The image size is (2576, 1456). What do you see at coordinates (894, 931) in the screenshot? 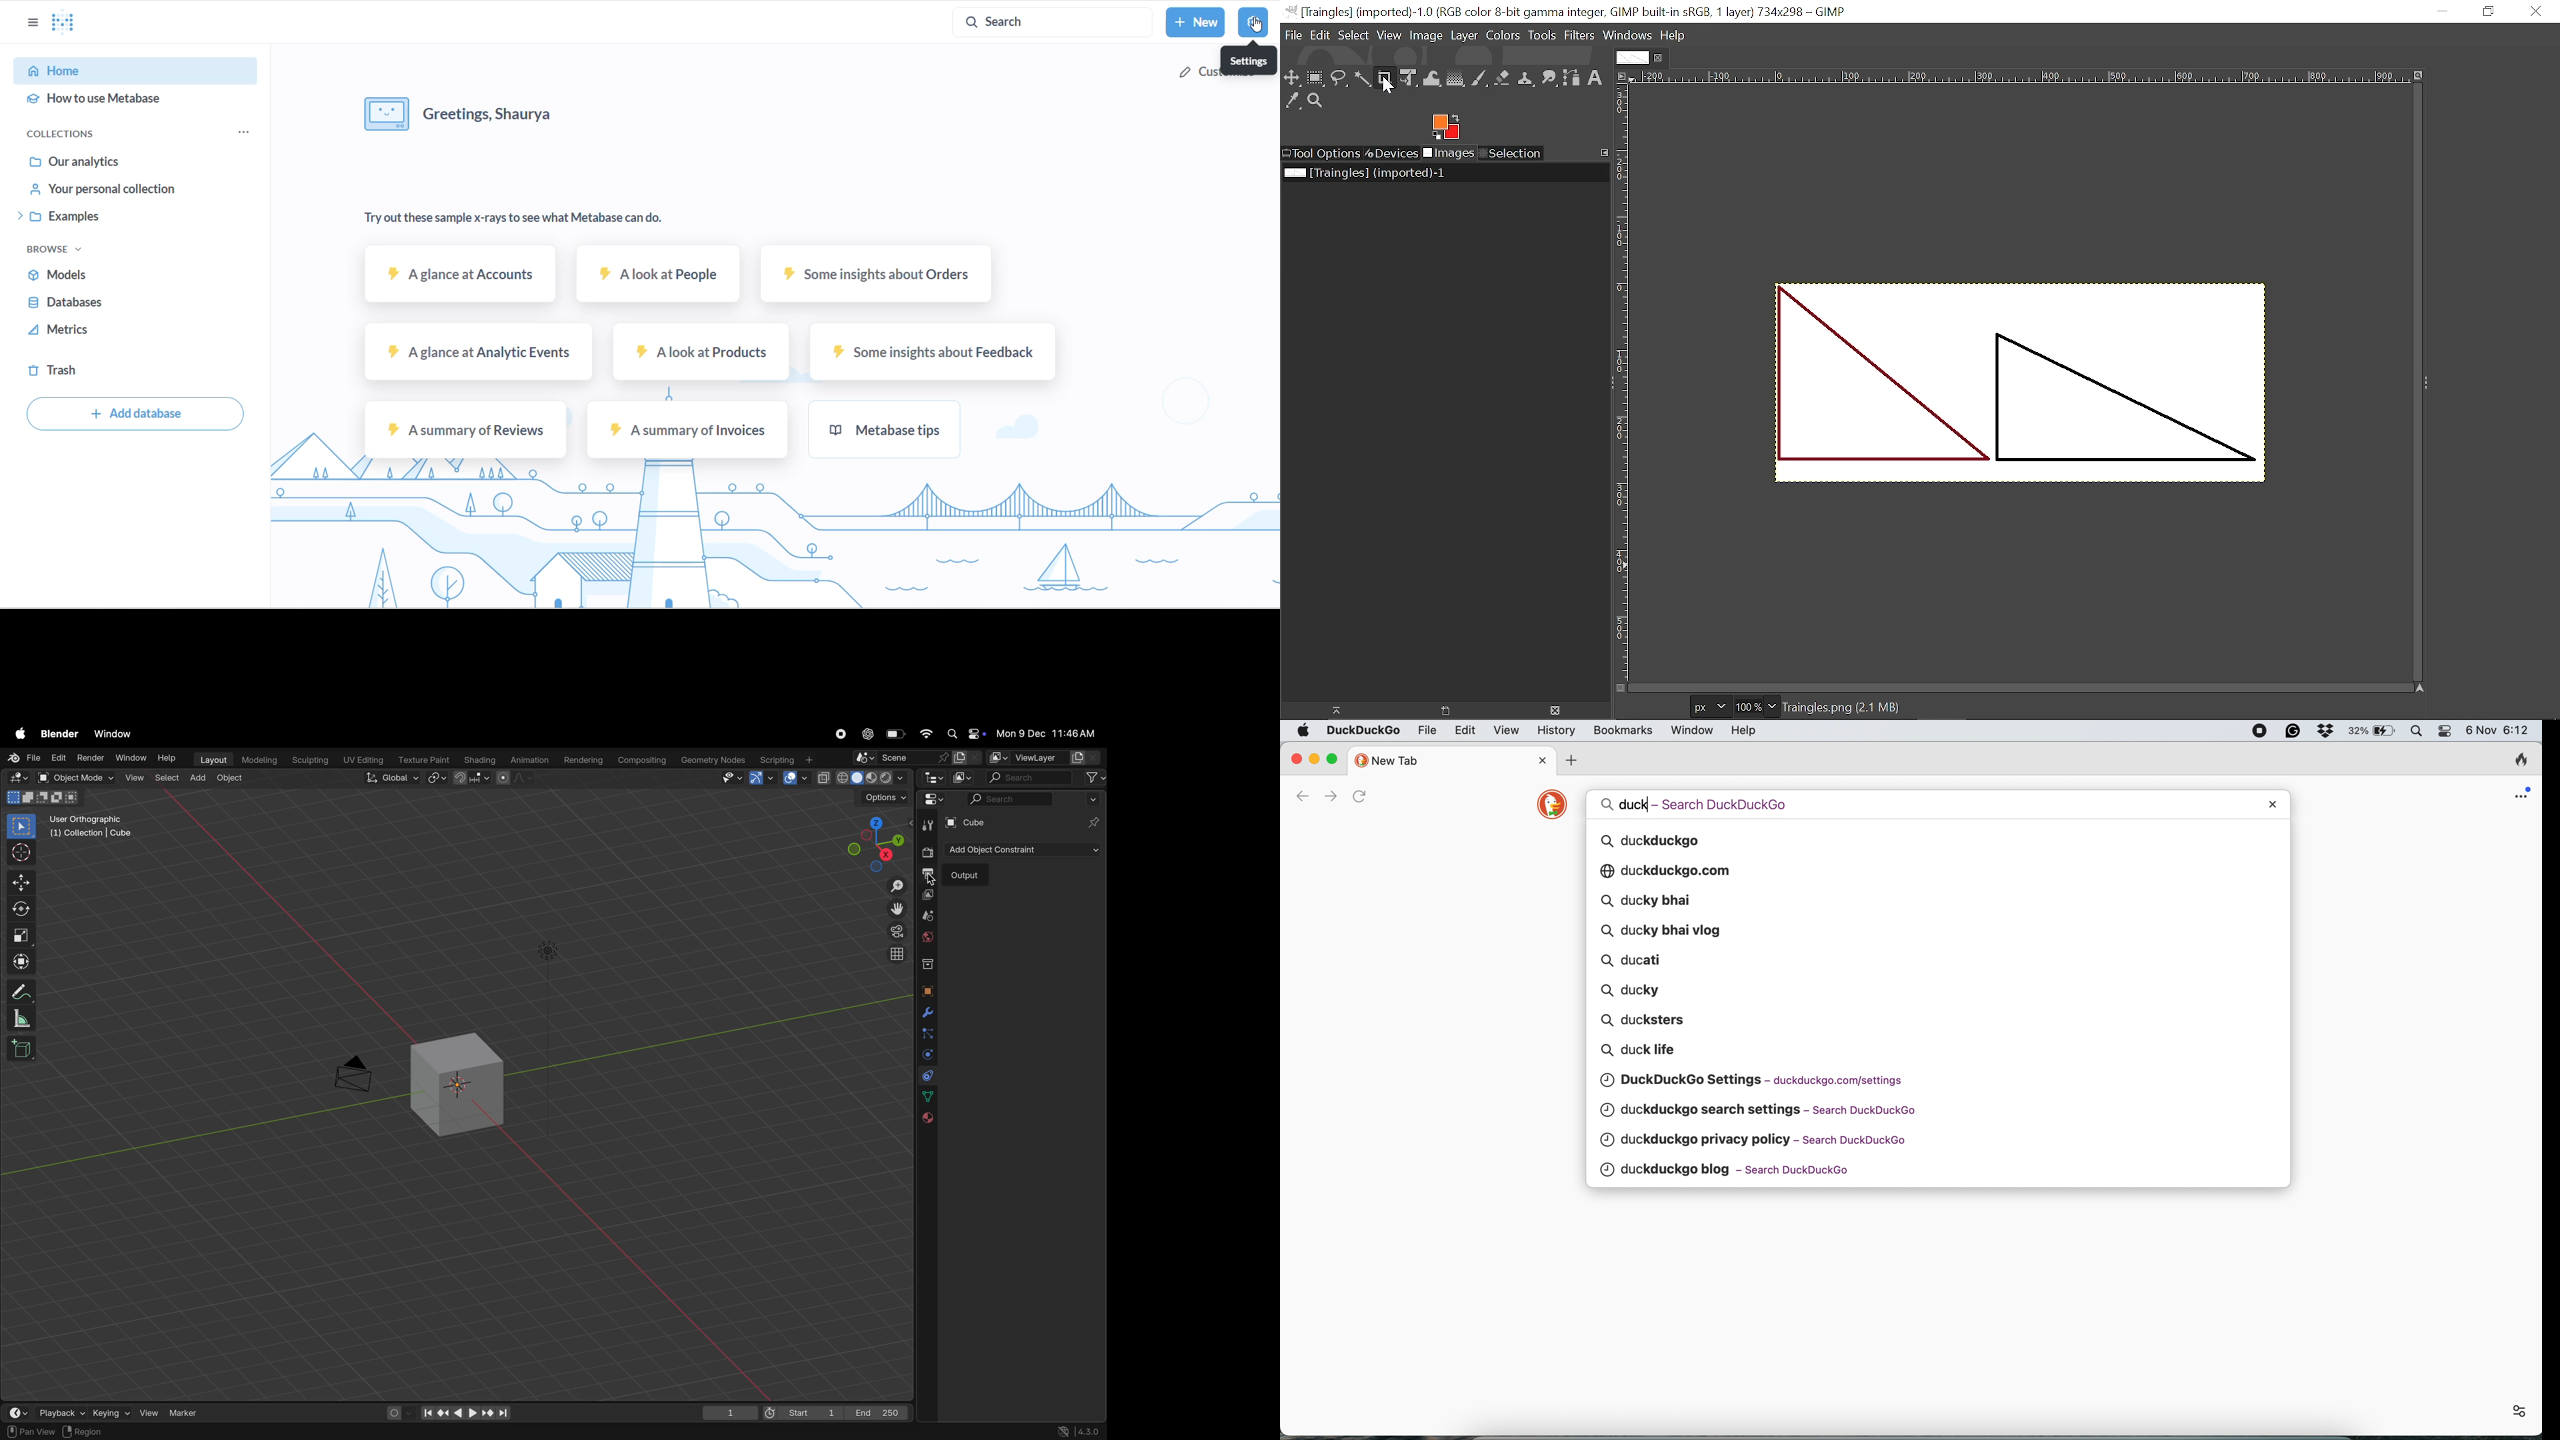
I see `persoective` at bounding box center [894, 931].